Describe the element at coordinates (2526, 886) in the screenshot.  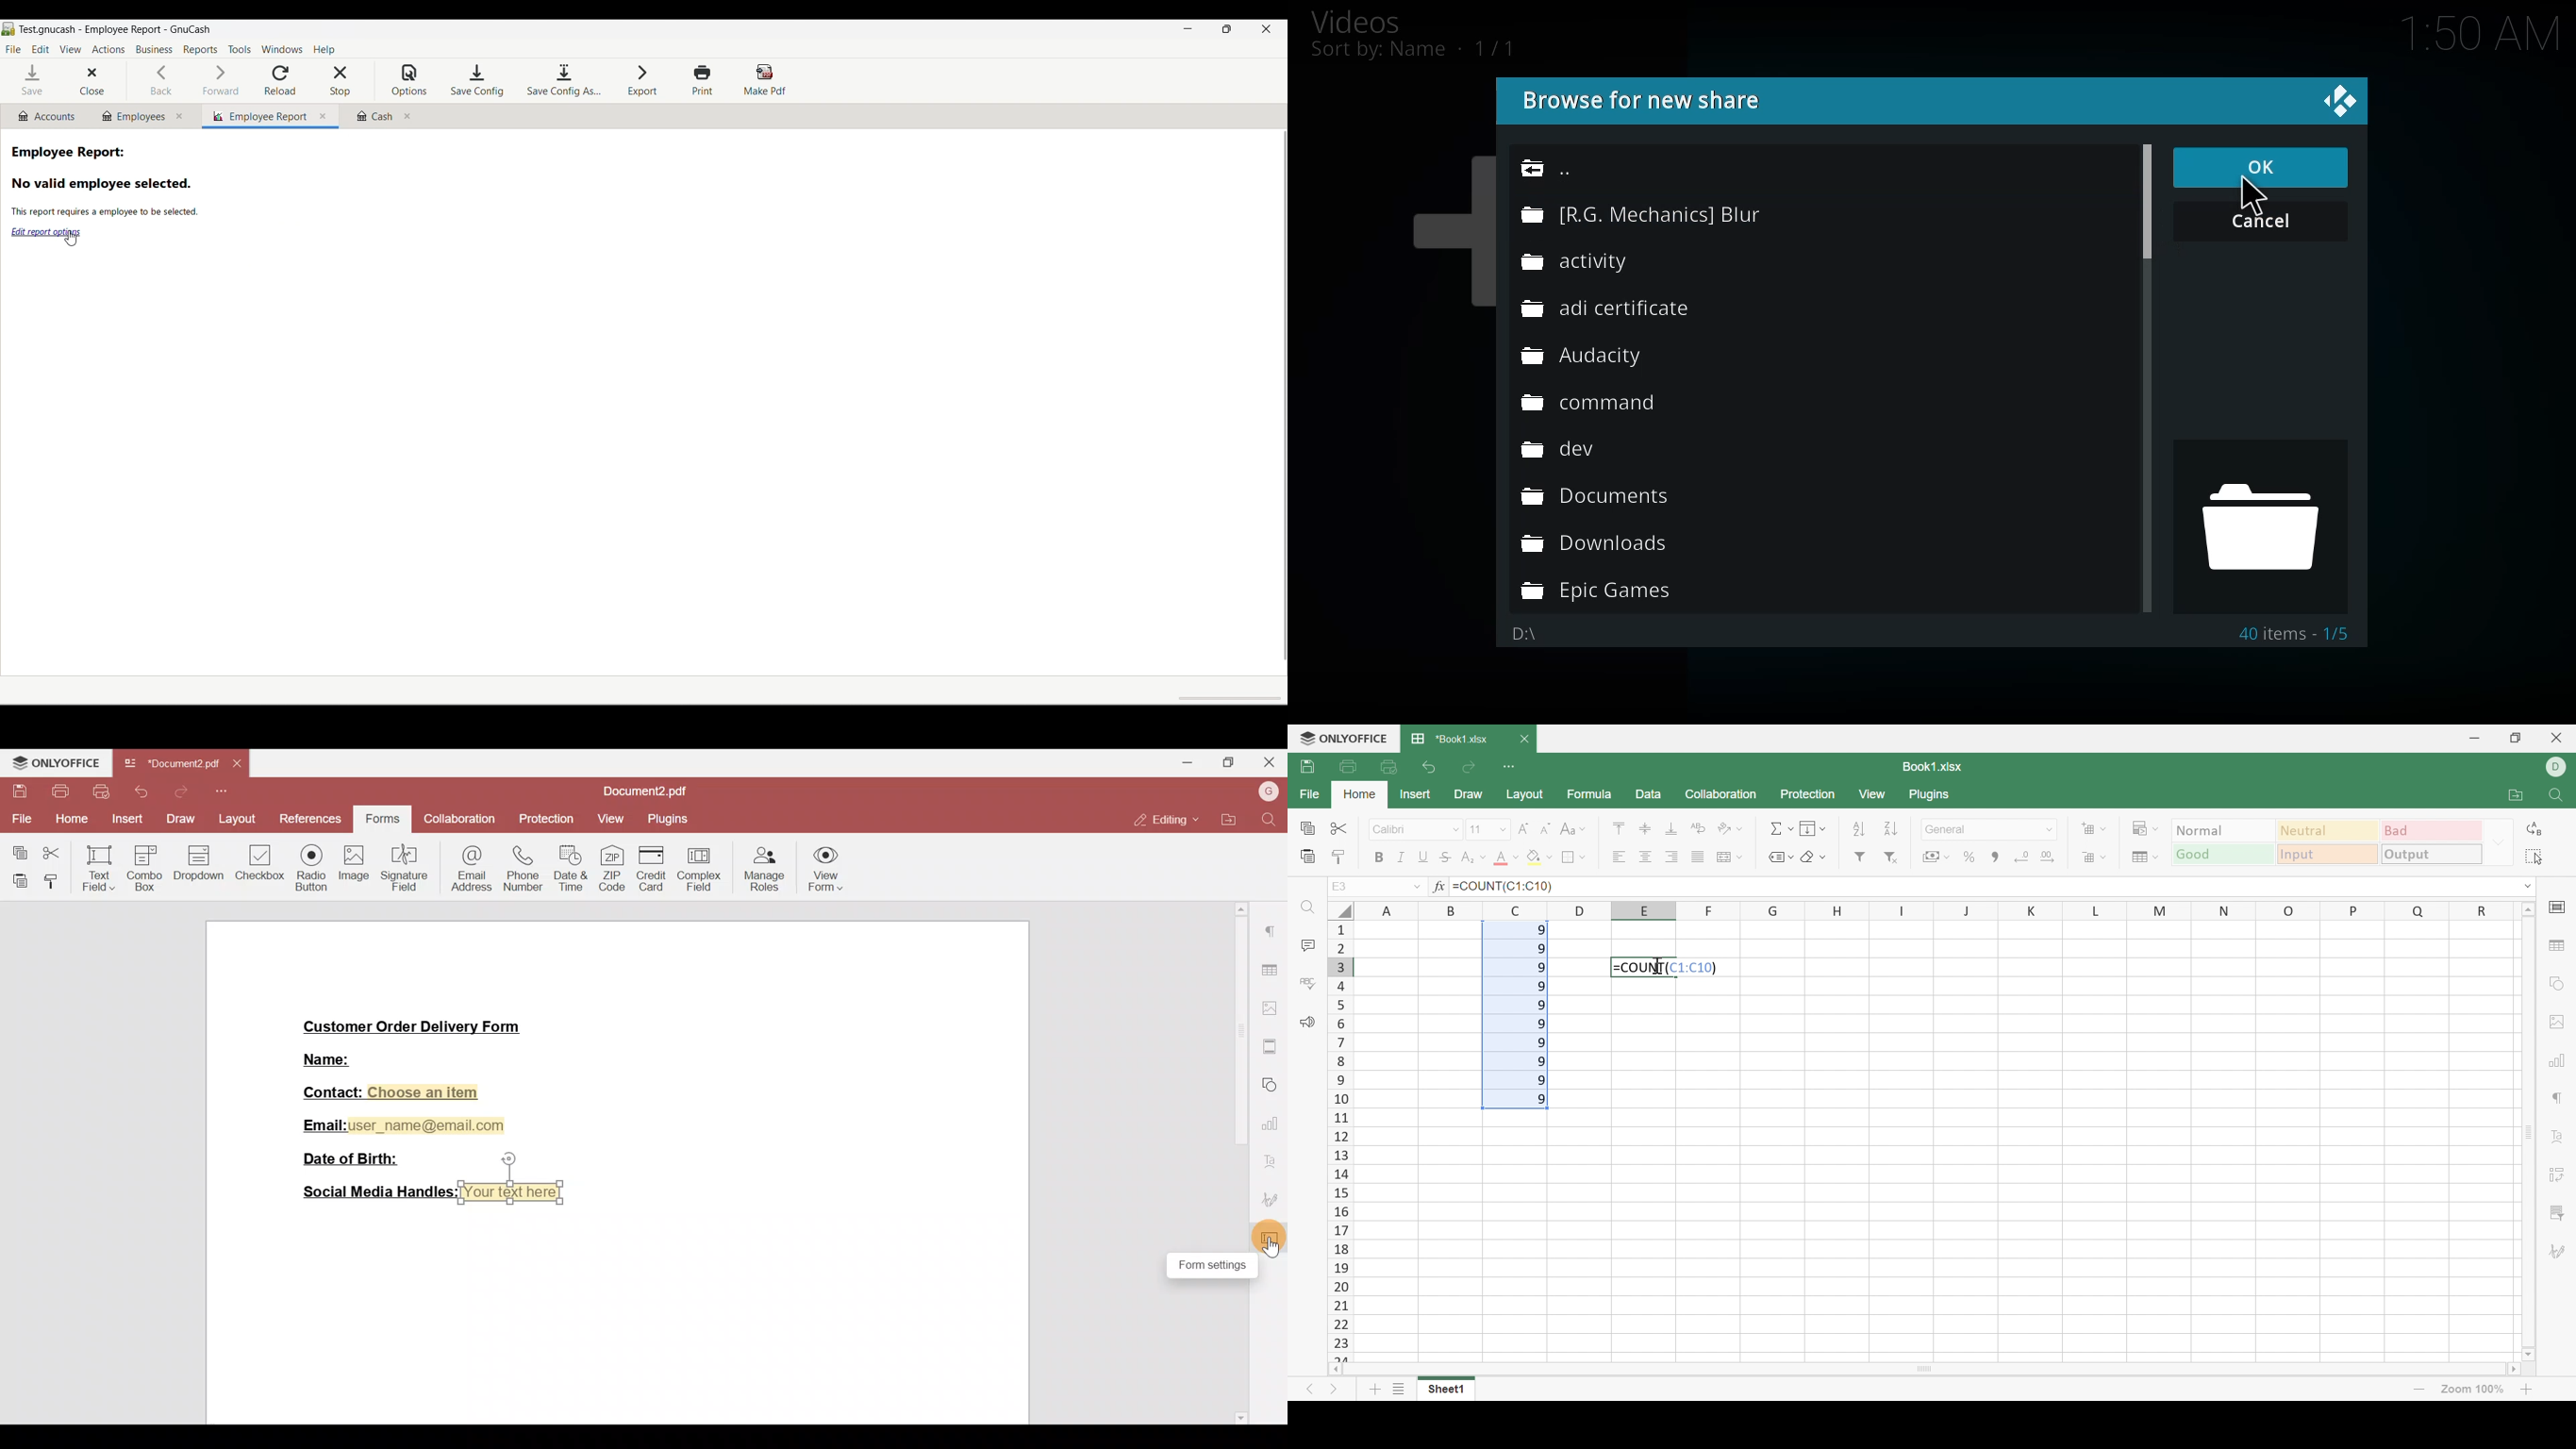
I see `Drop Down` at that location.